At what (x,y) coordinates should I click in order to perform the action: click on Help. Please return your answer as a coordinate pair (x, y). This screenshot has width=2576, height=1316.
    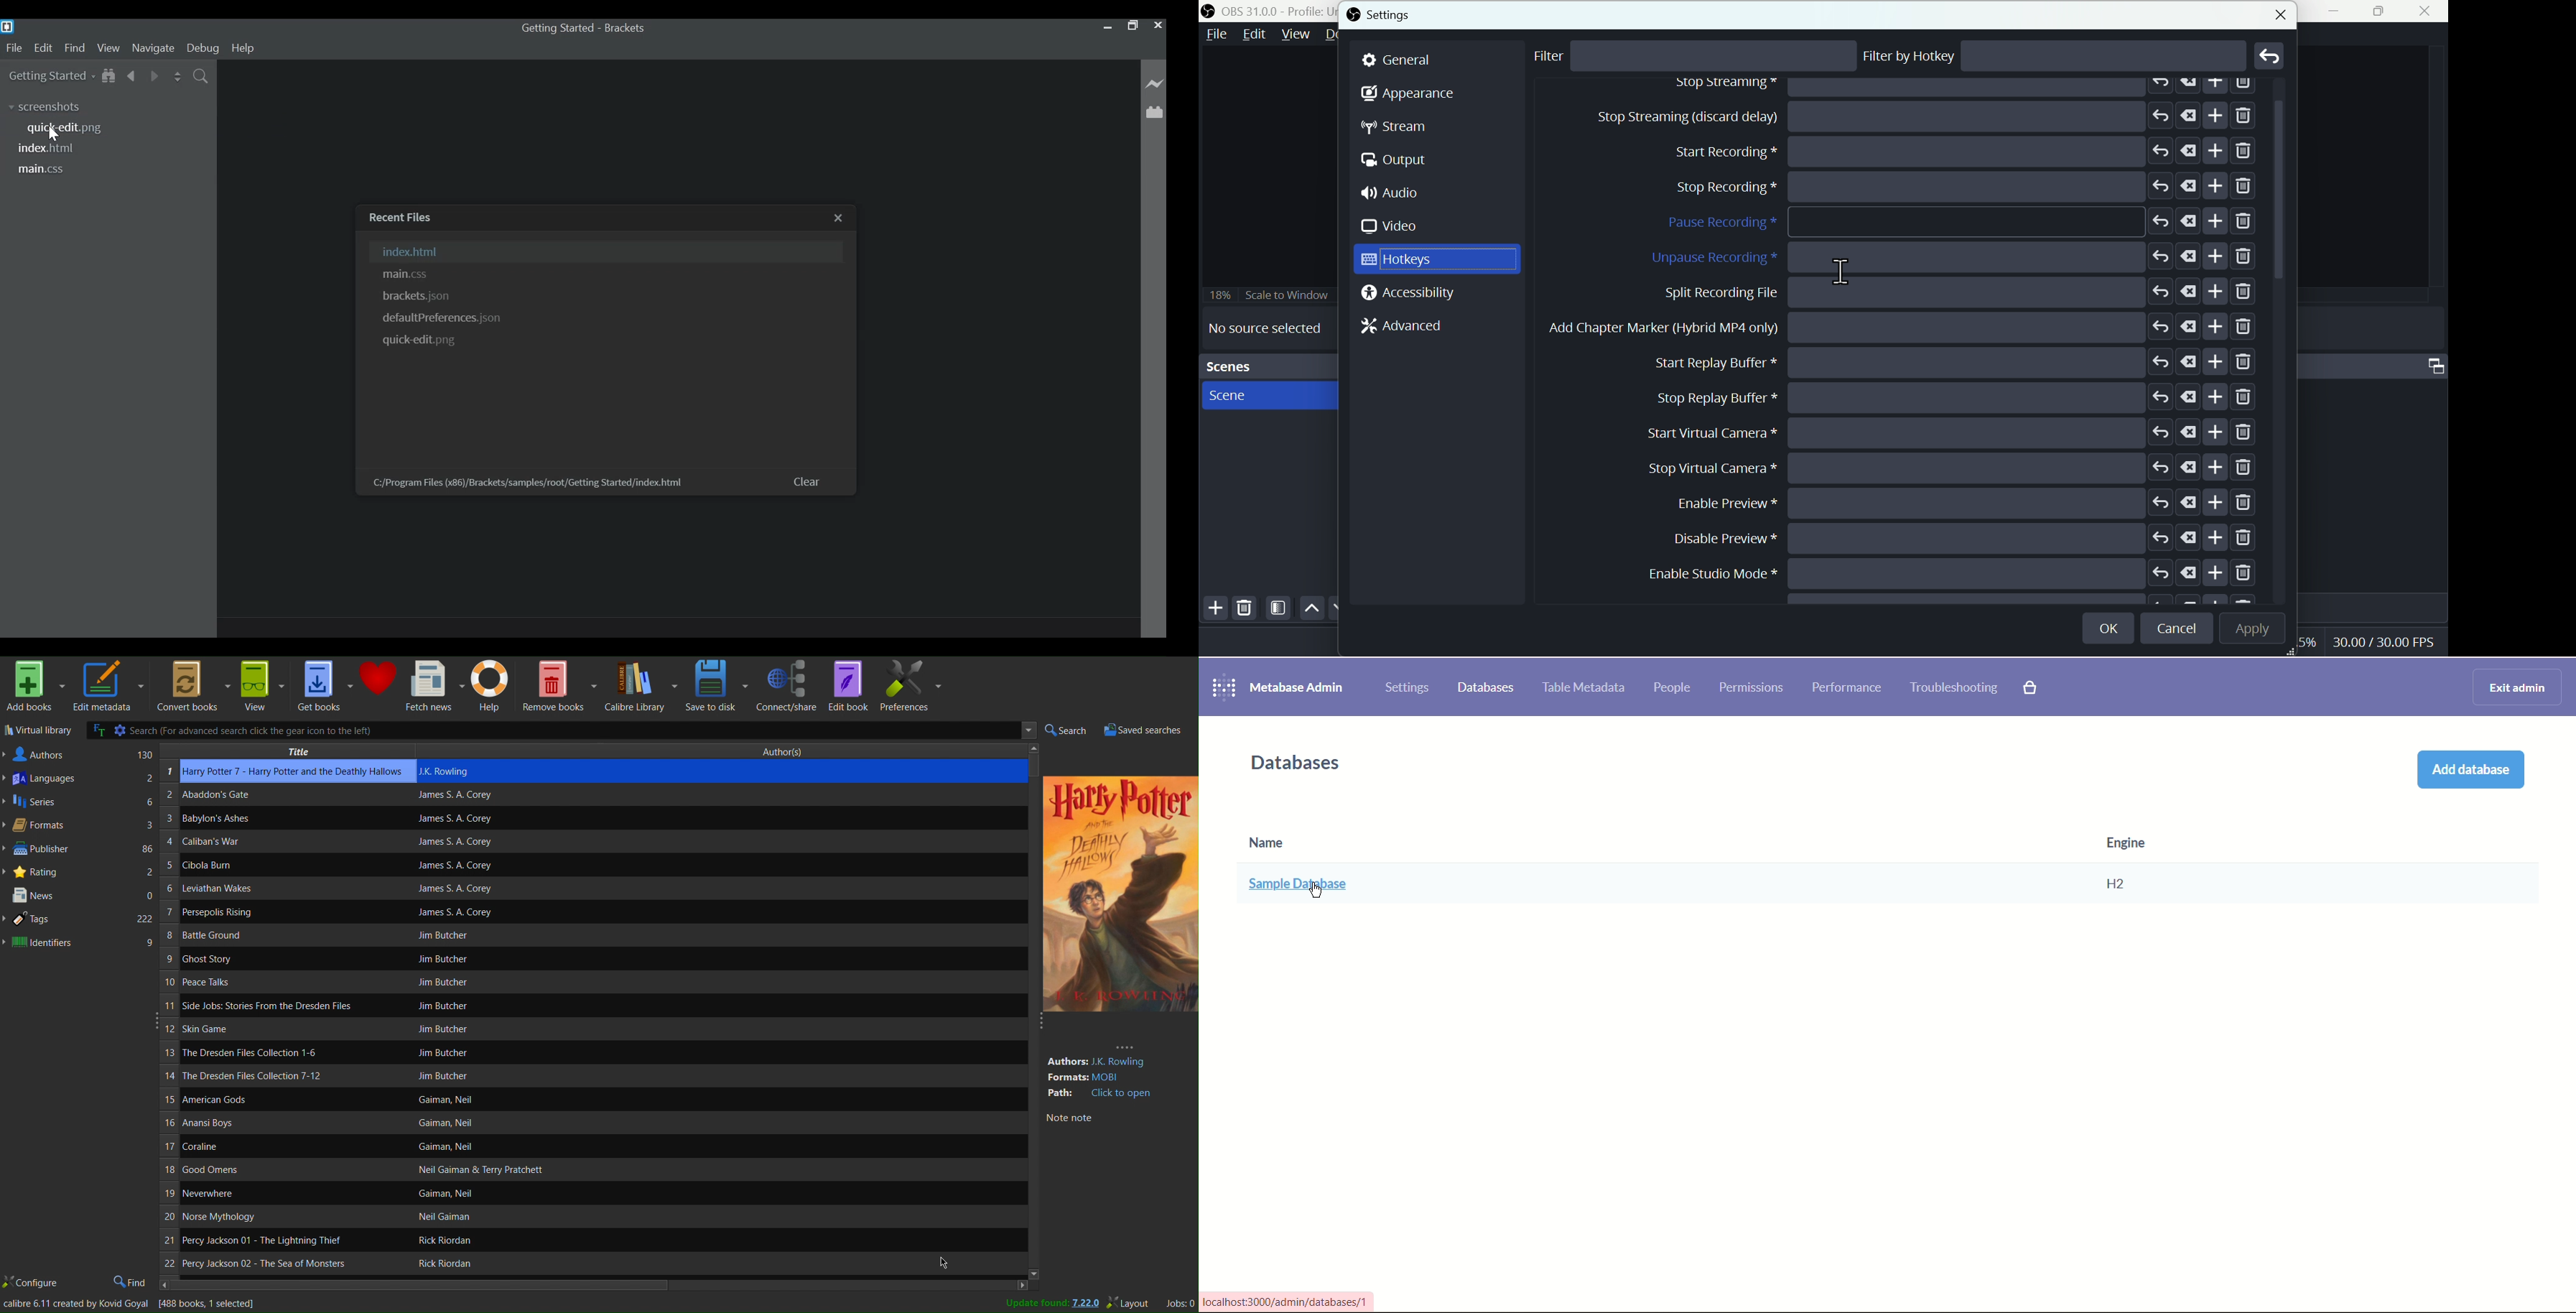
    Looking at the image, I should click on (493, 686).